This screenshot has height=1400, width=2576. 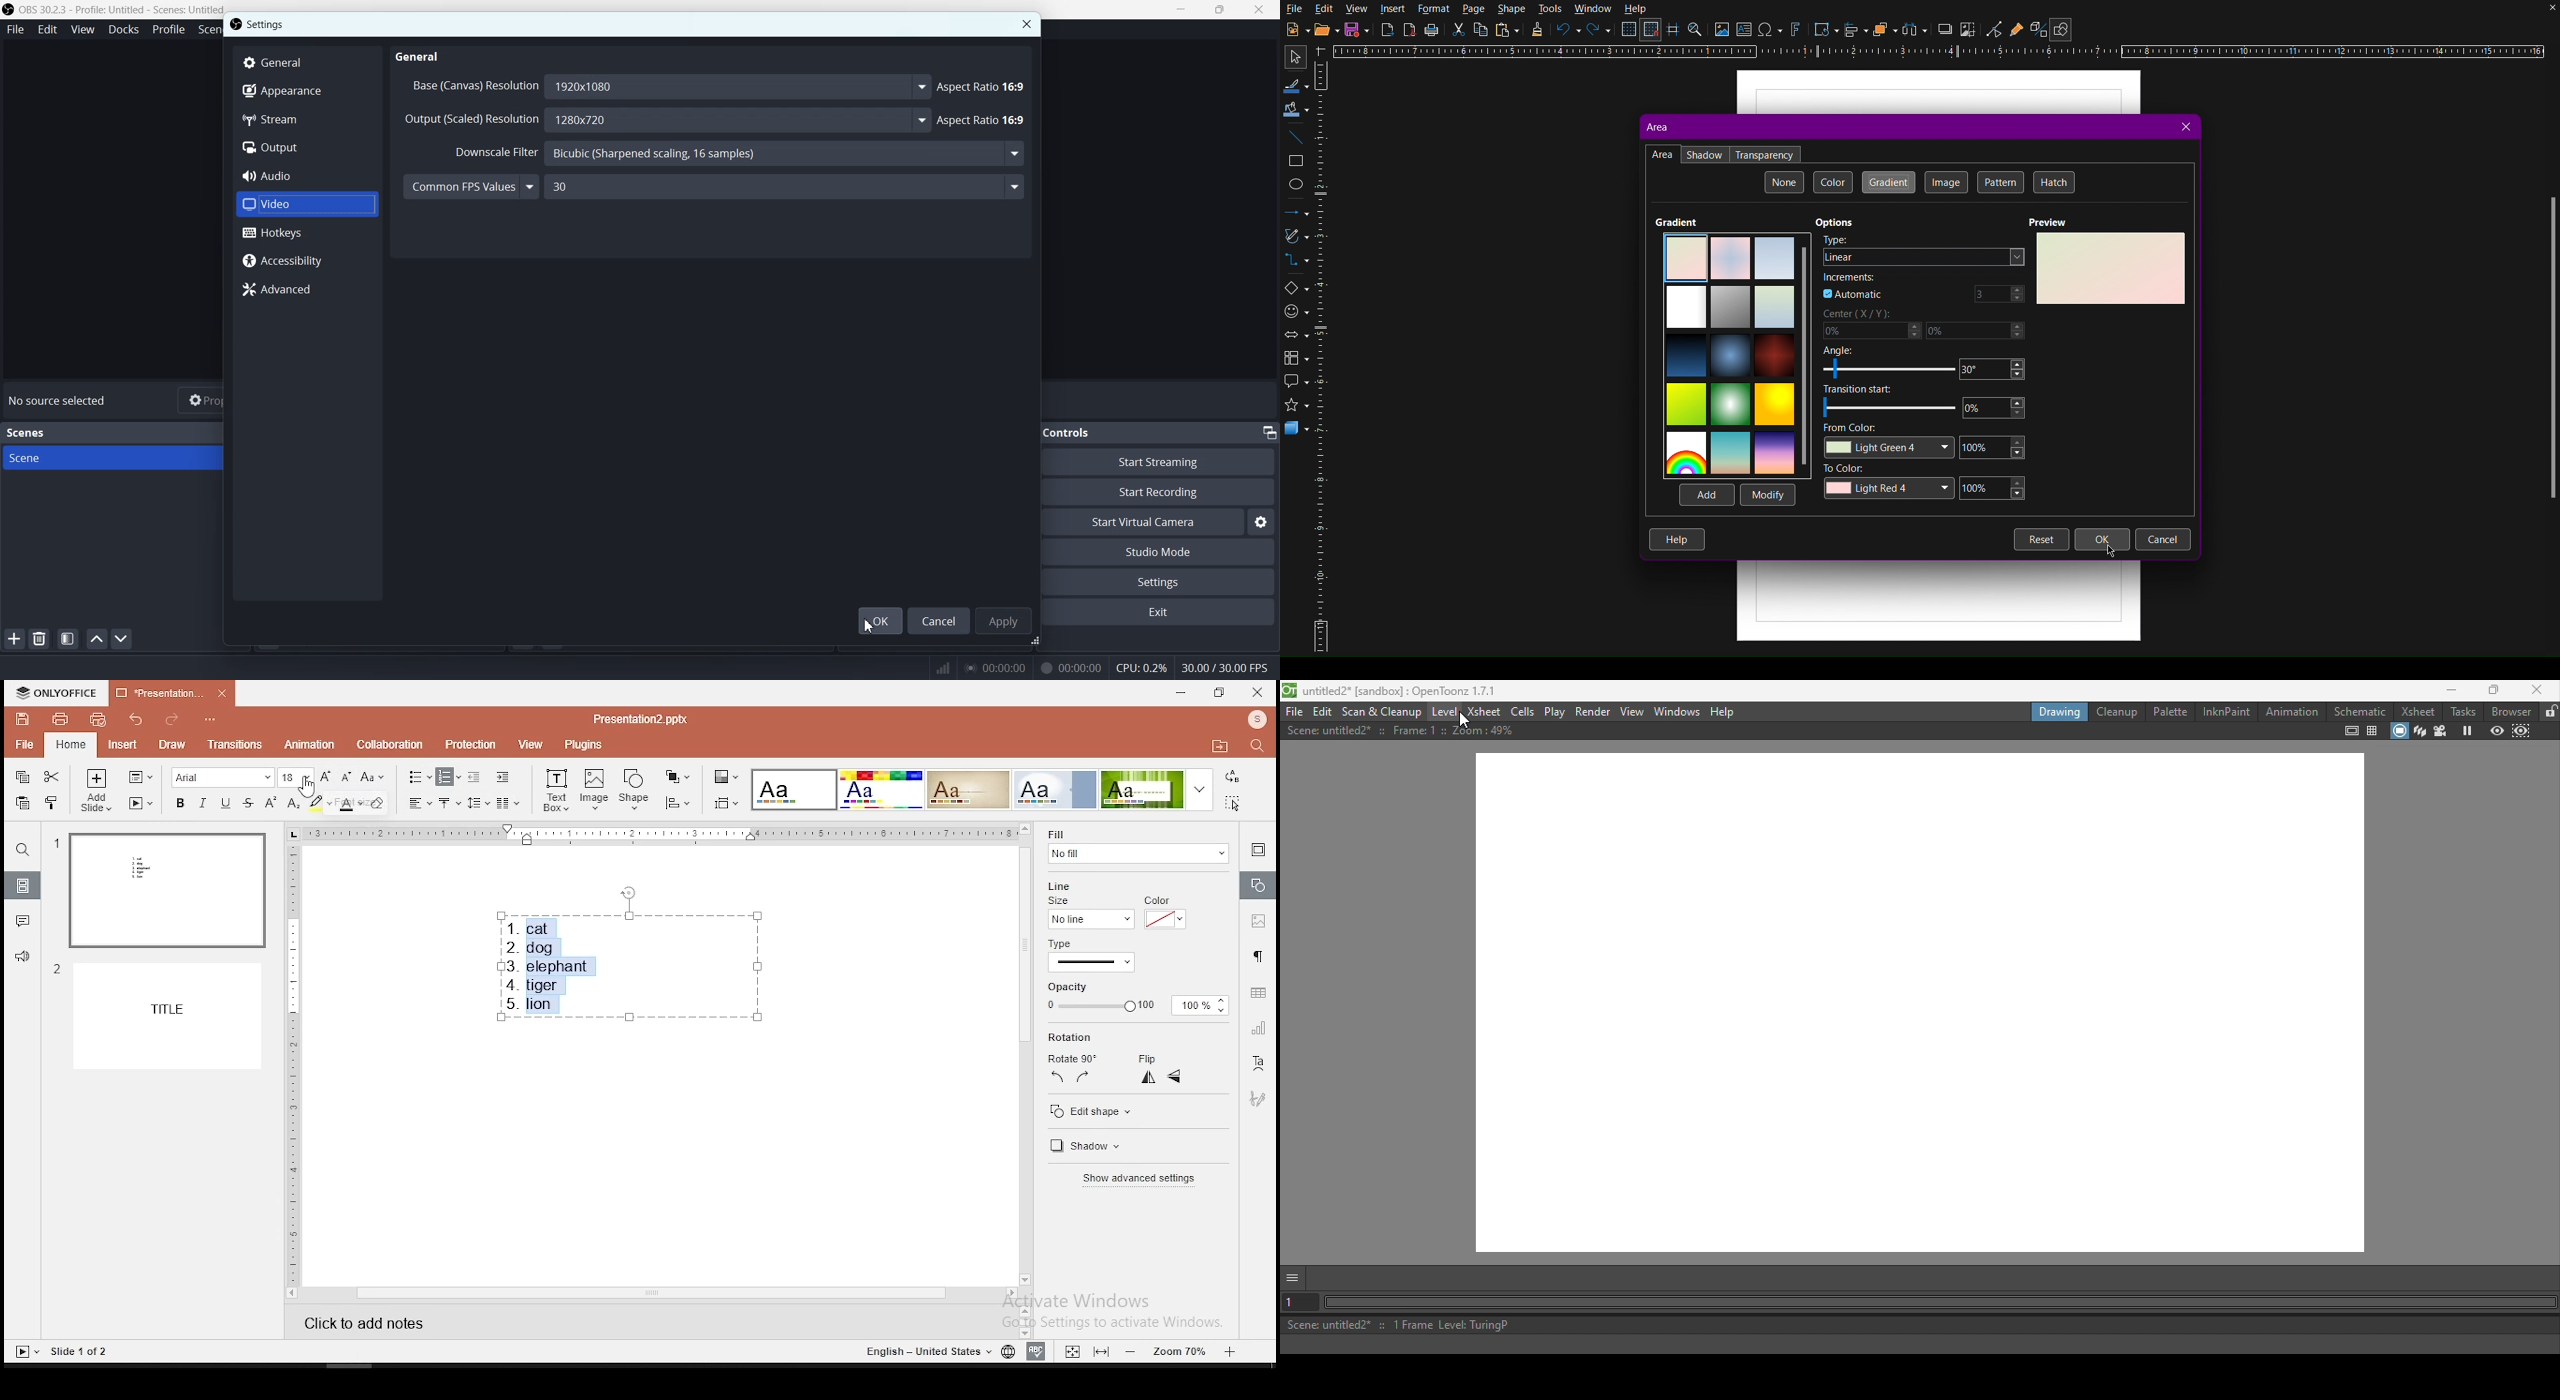 What do you see at coordinates (1523, 713) in the screenshot?
I see `Cells` at bounding box center [1523, 713].